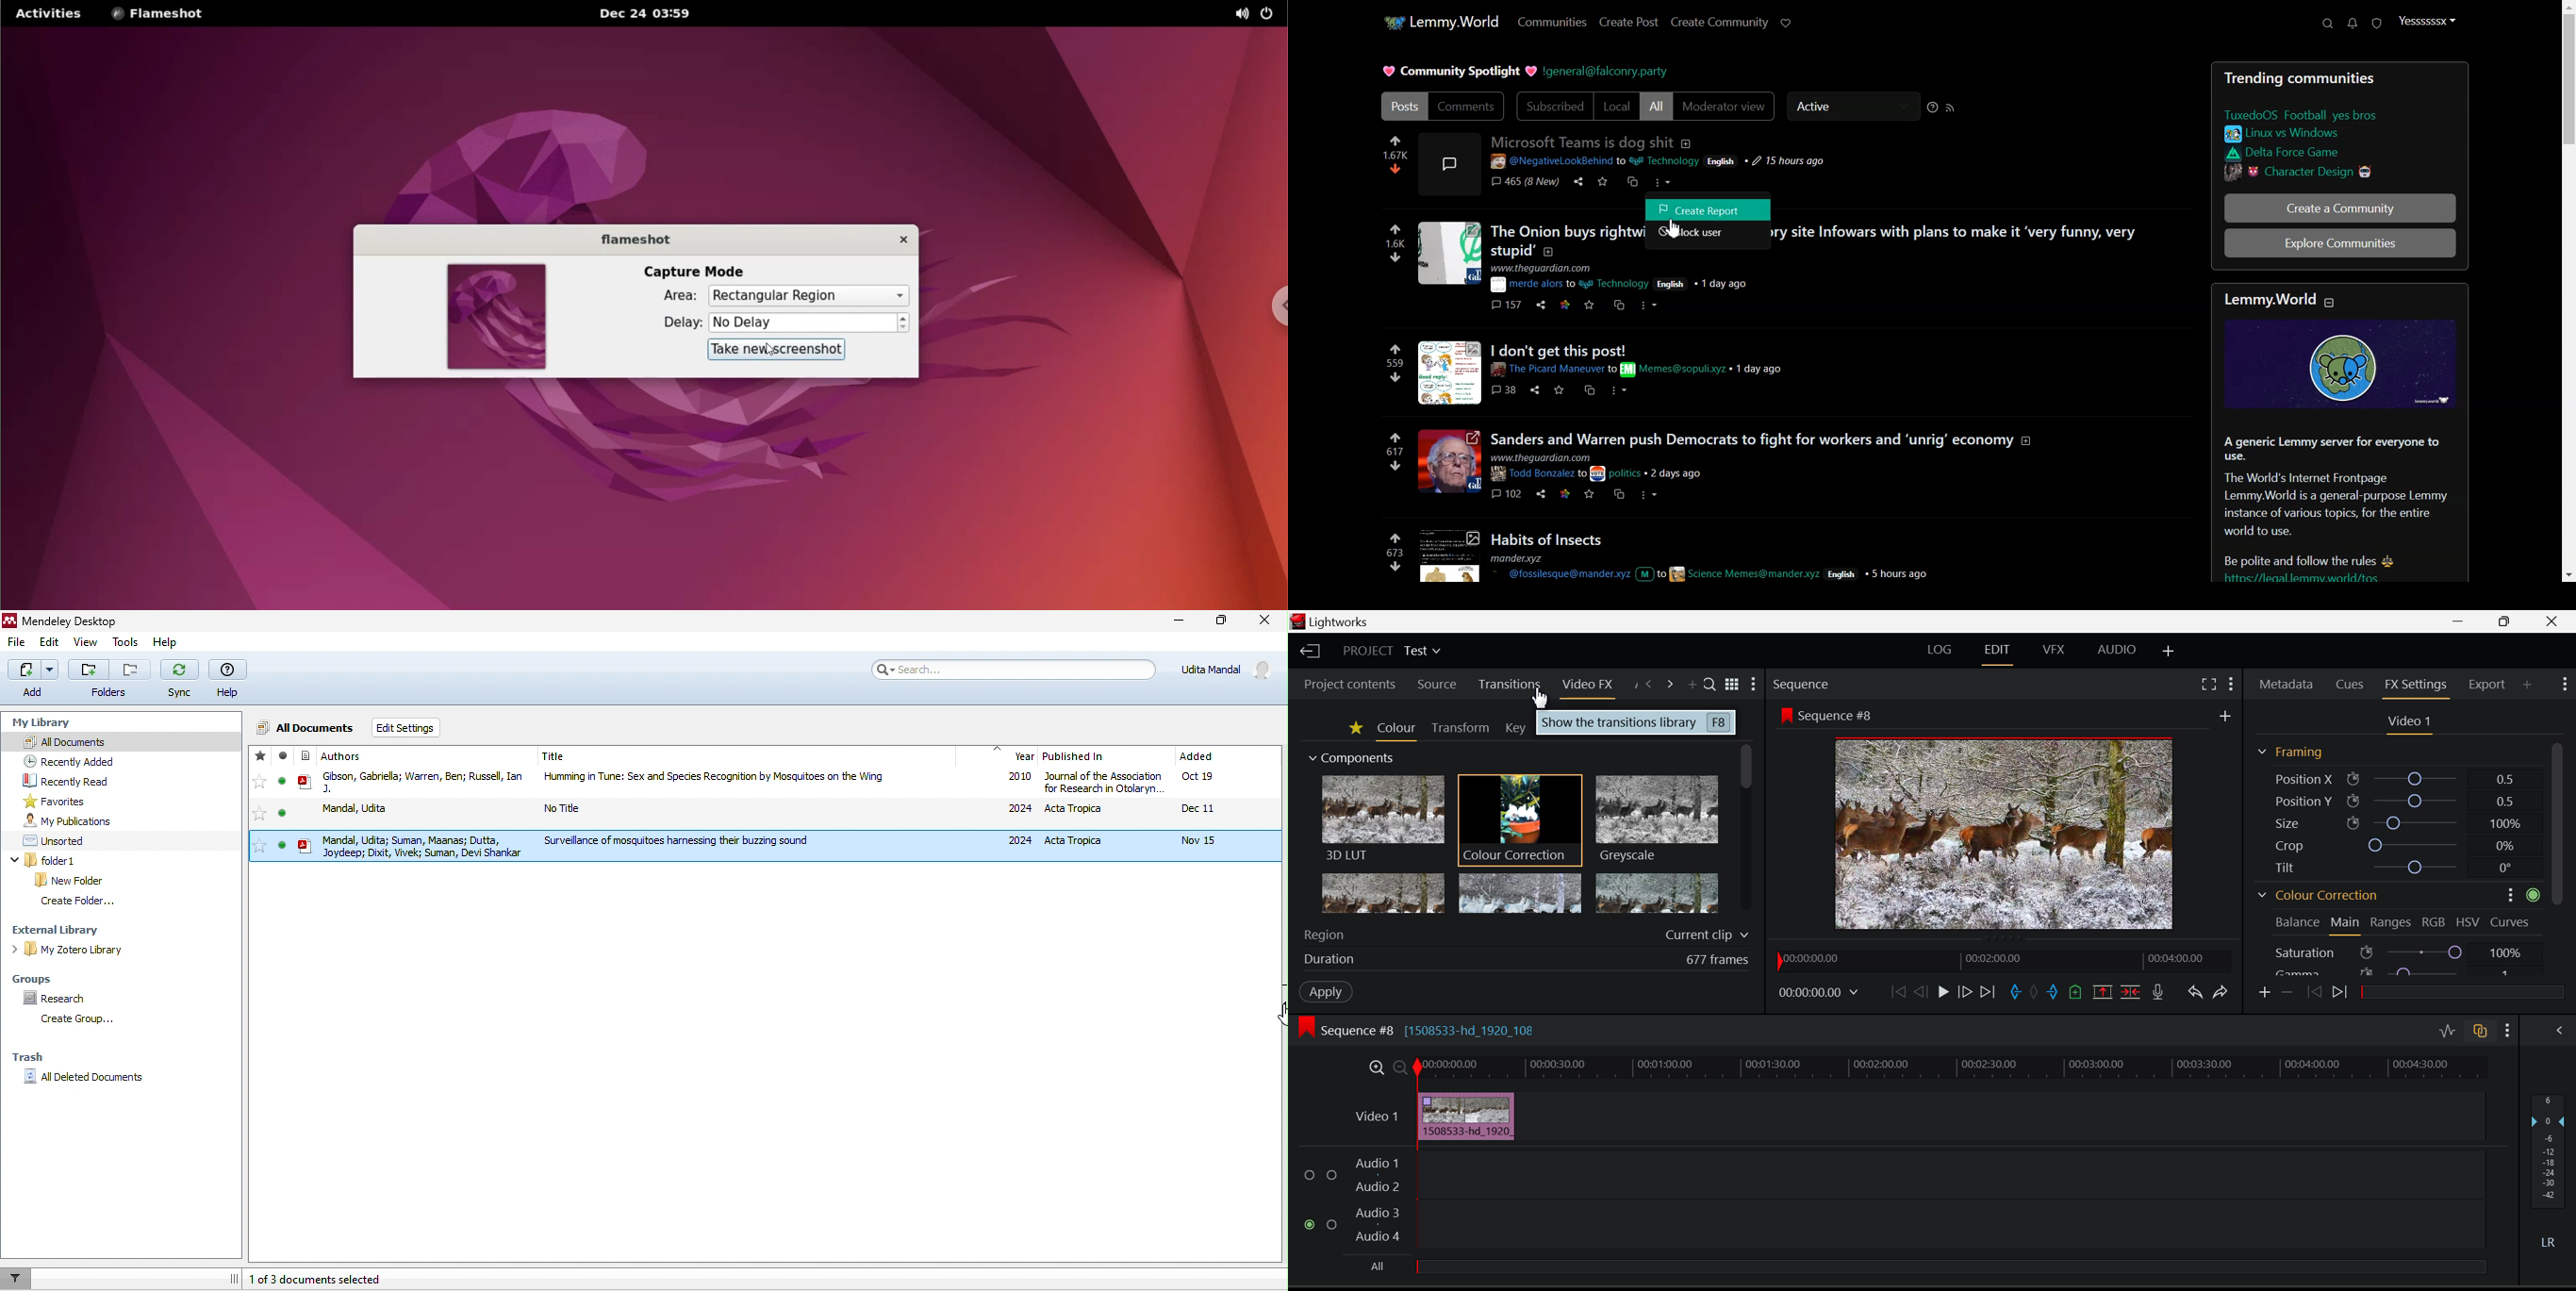 The height and width of the screenshot is (1316, 2576). I want to click on search bar , so click(1007, 670).